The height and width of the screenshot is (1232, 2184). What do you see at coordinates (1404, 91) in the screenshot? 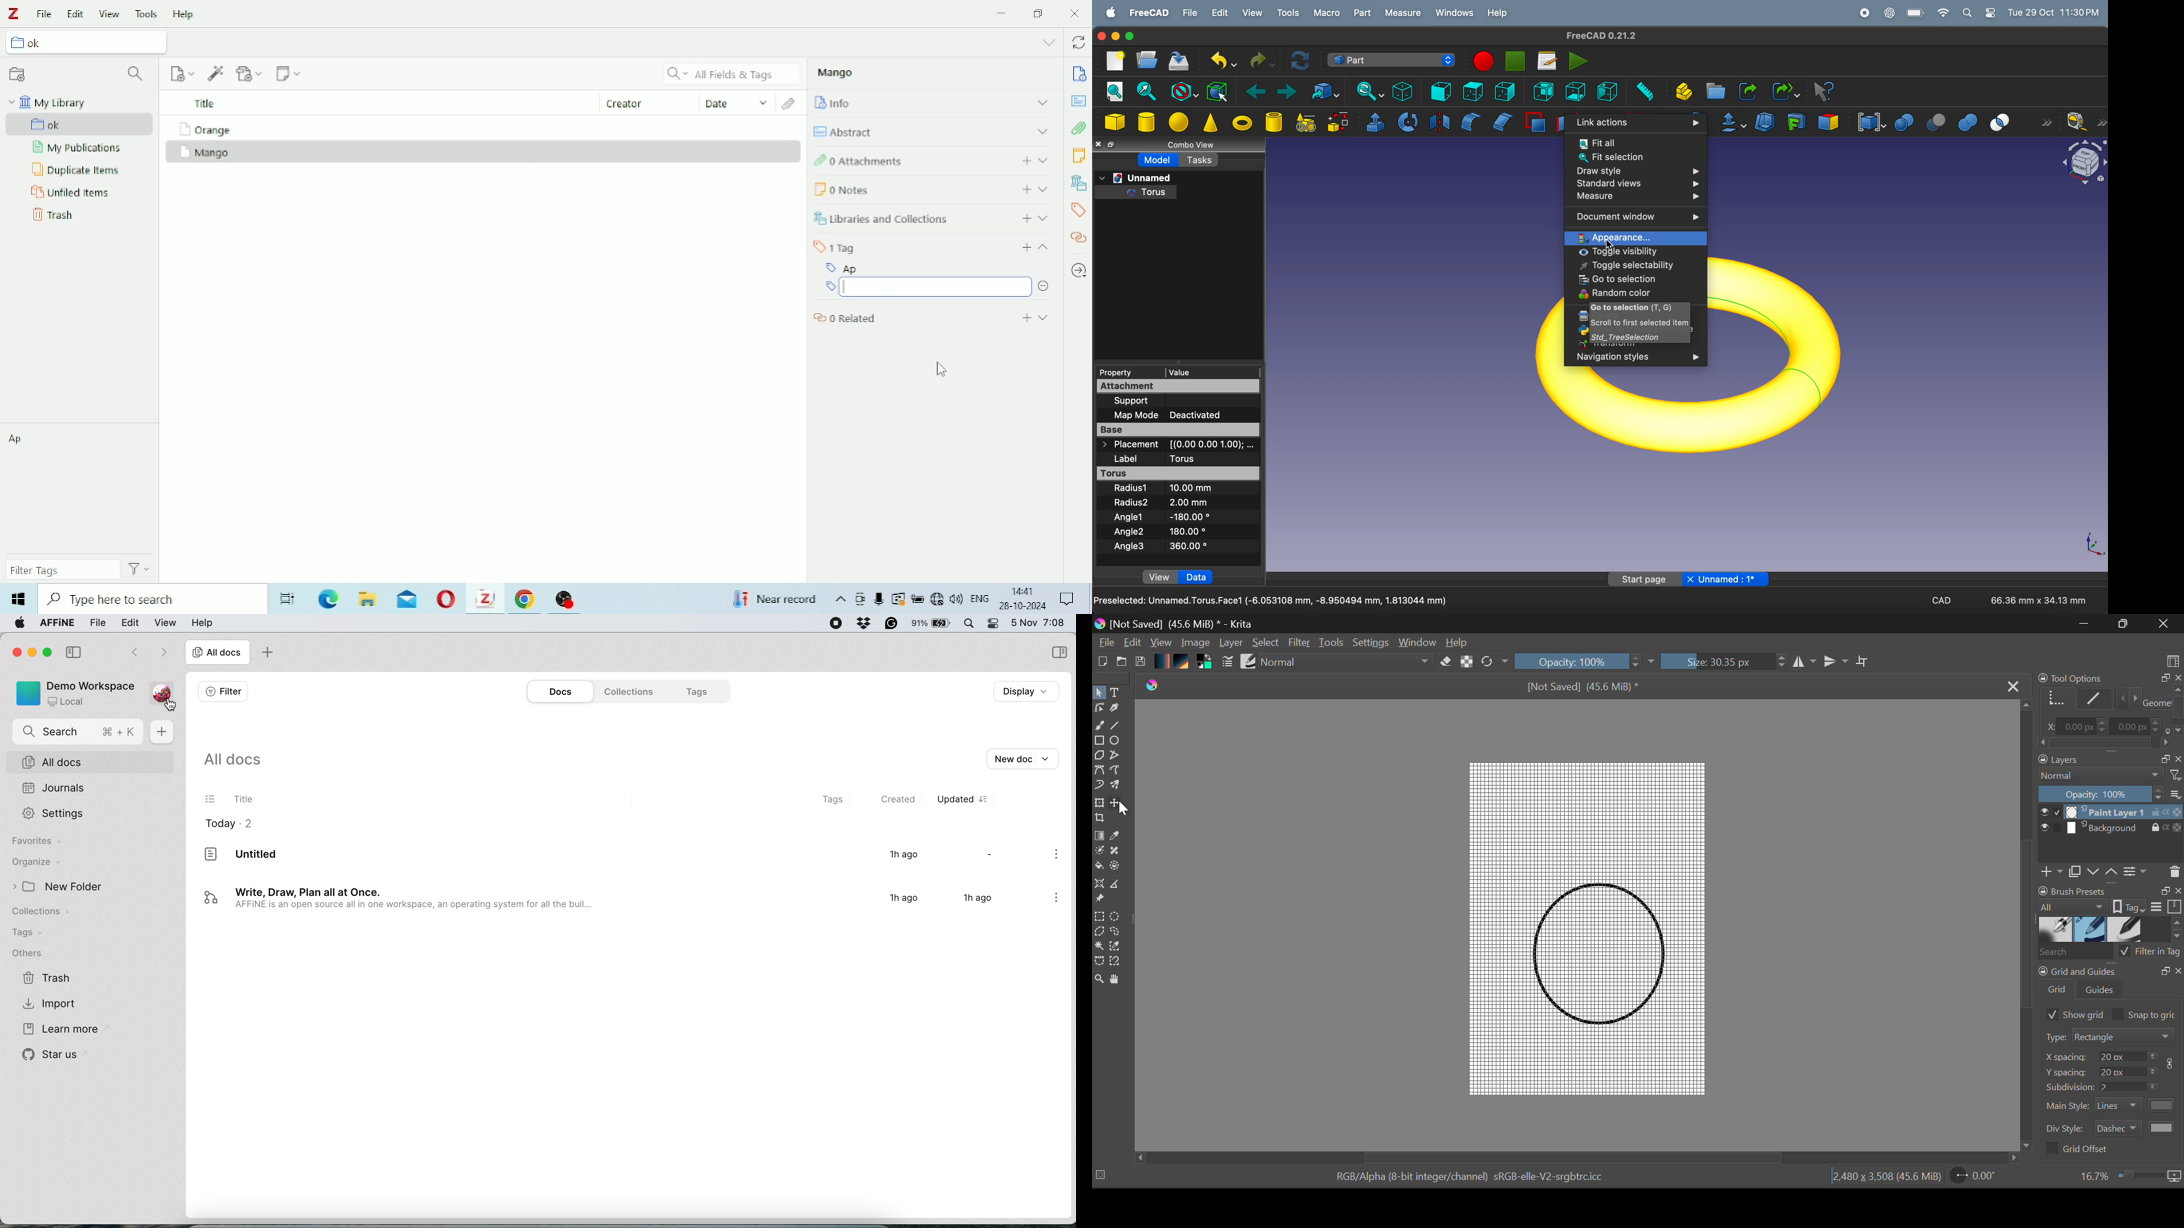
I see `isometric view` at bounding box center [1404, 91].